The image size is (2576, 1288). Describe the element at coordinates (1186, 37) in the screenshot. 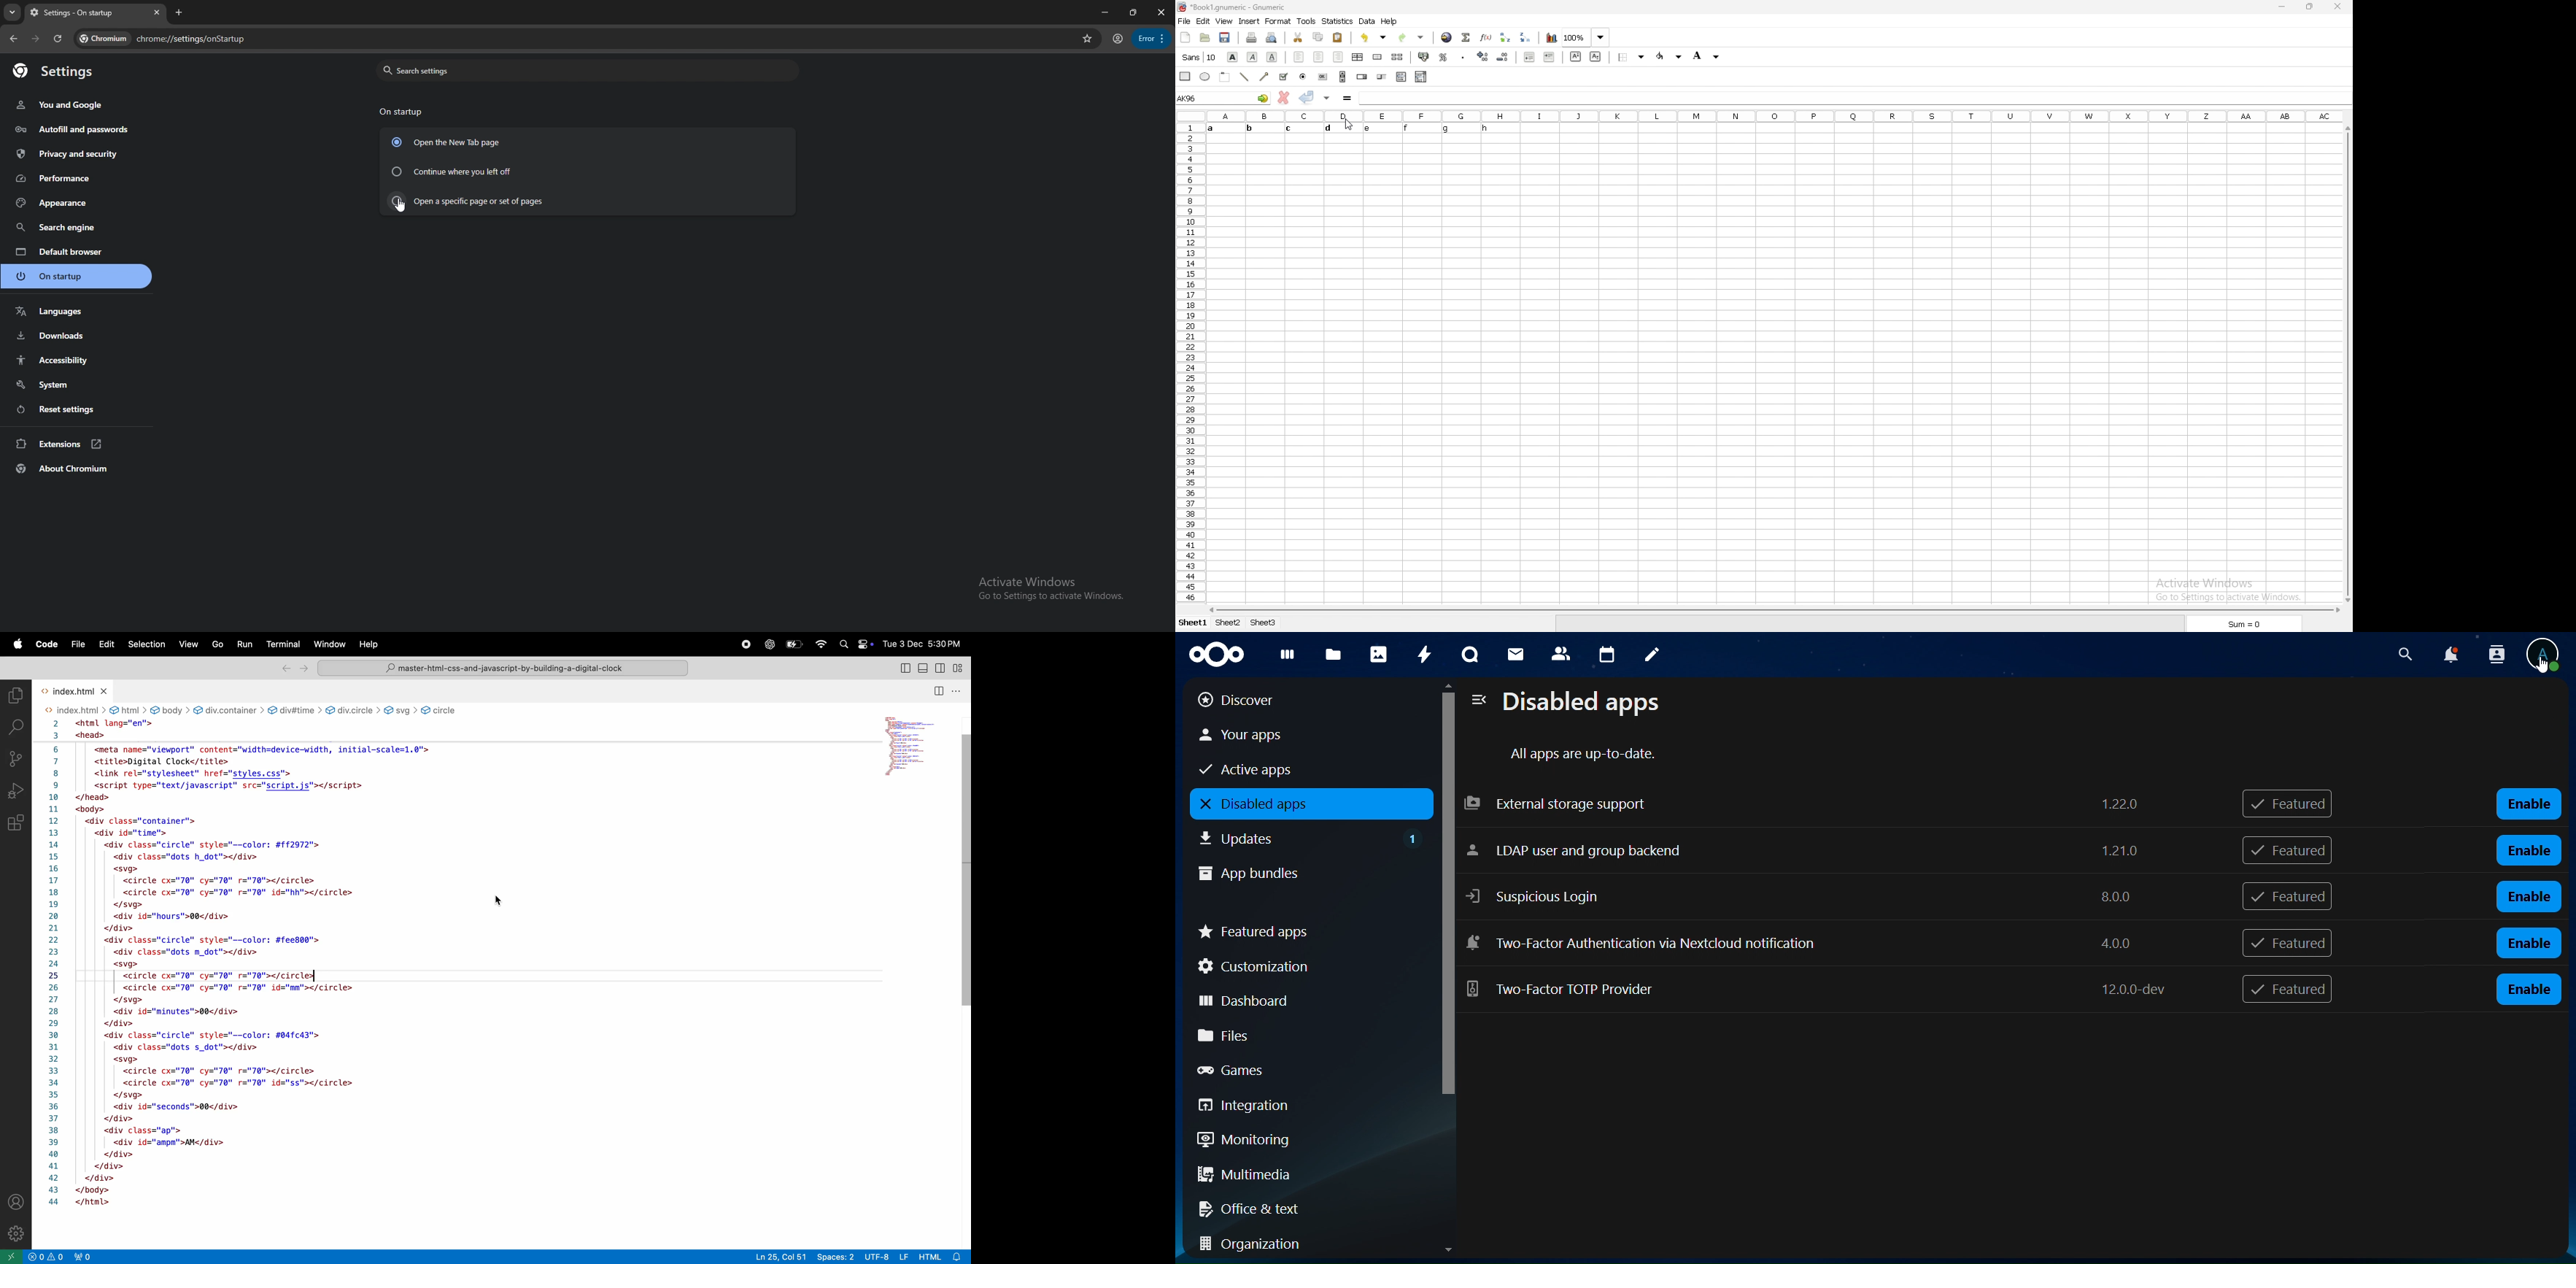

I see `new` at that location.